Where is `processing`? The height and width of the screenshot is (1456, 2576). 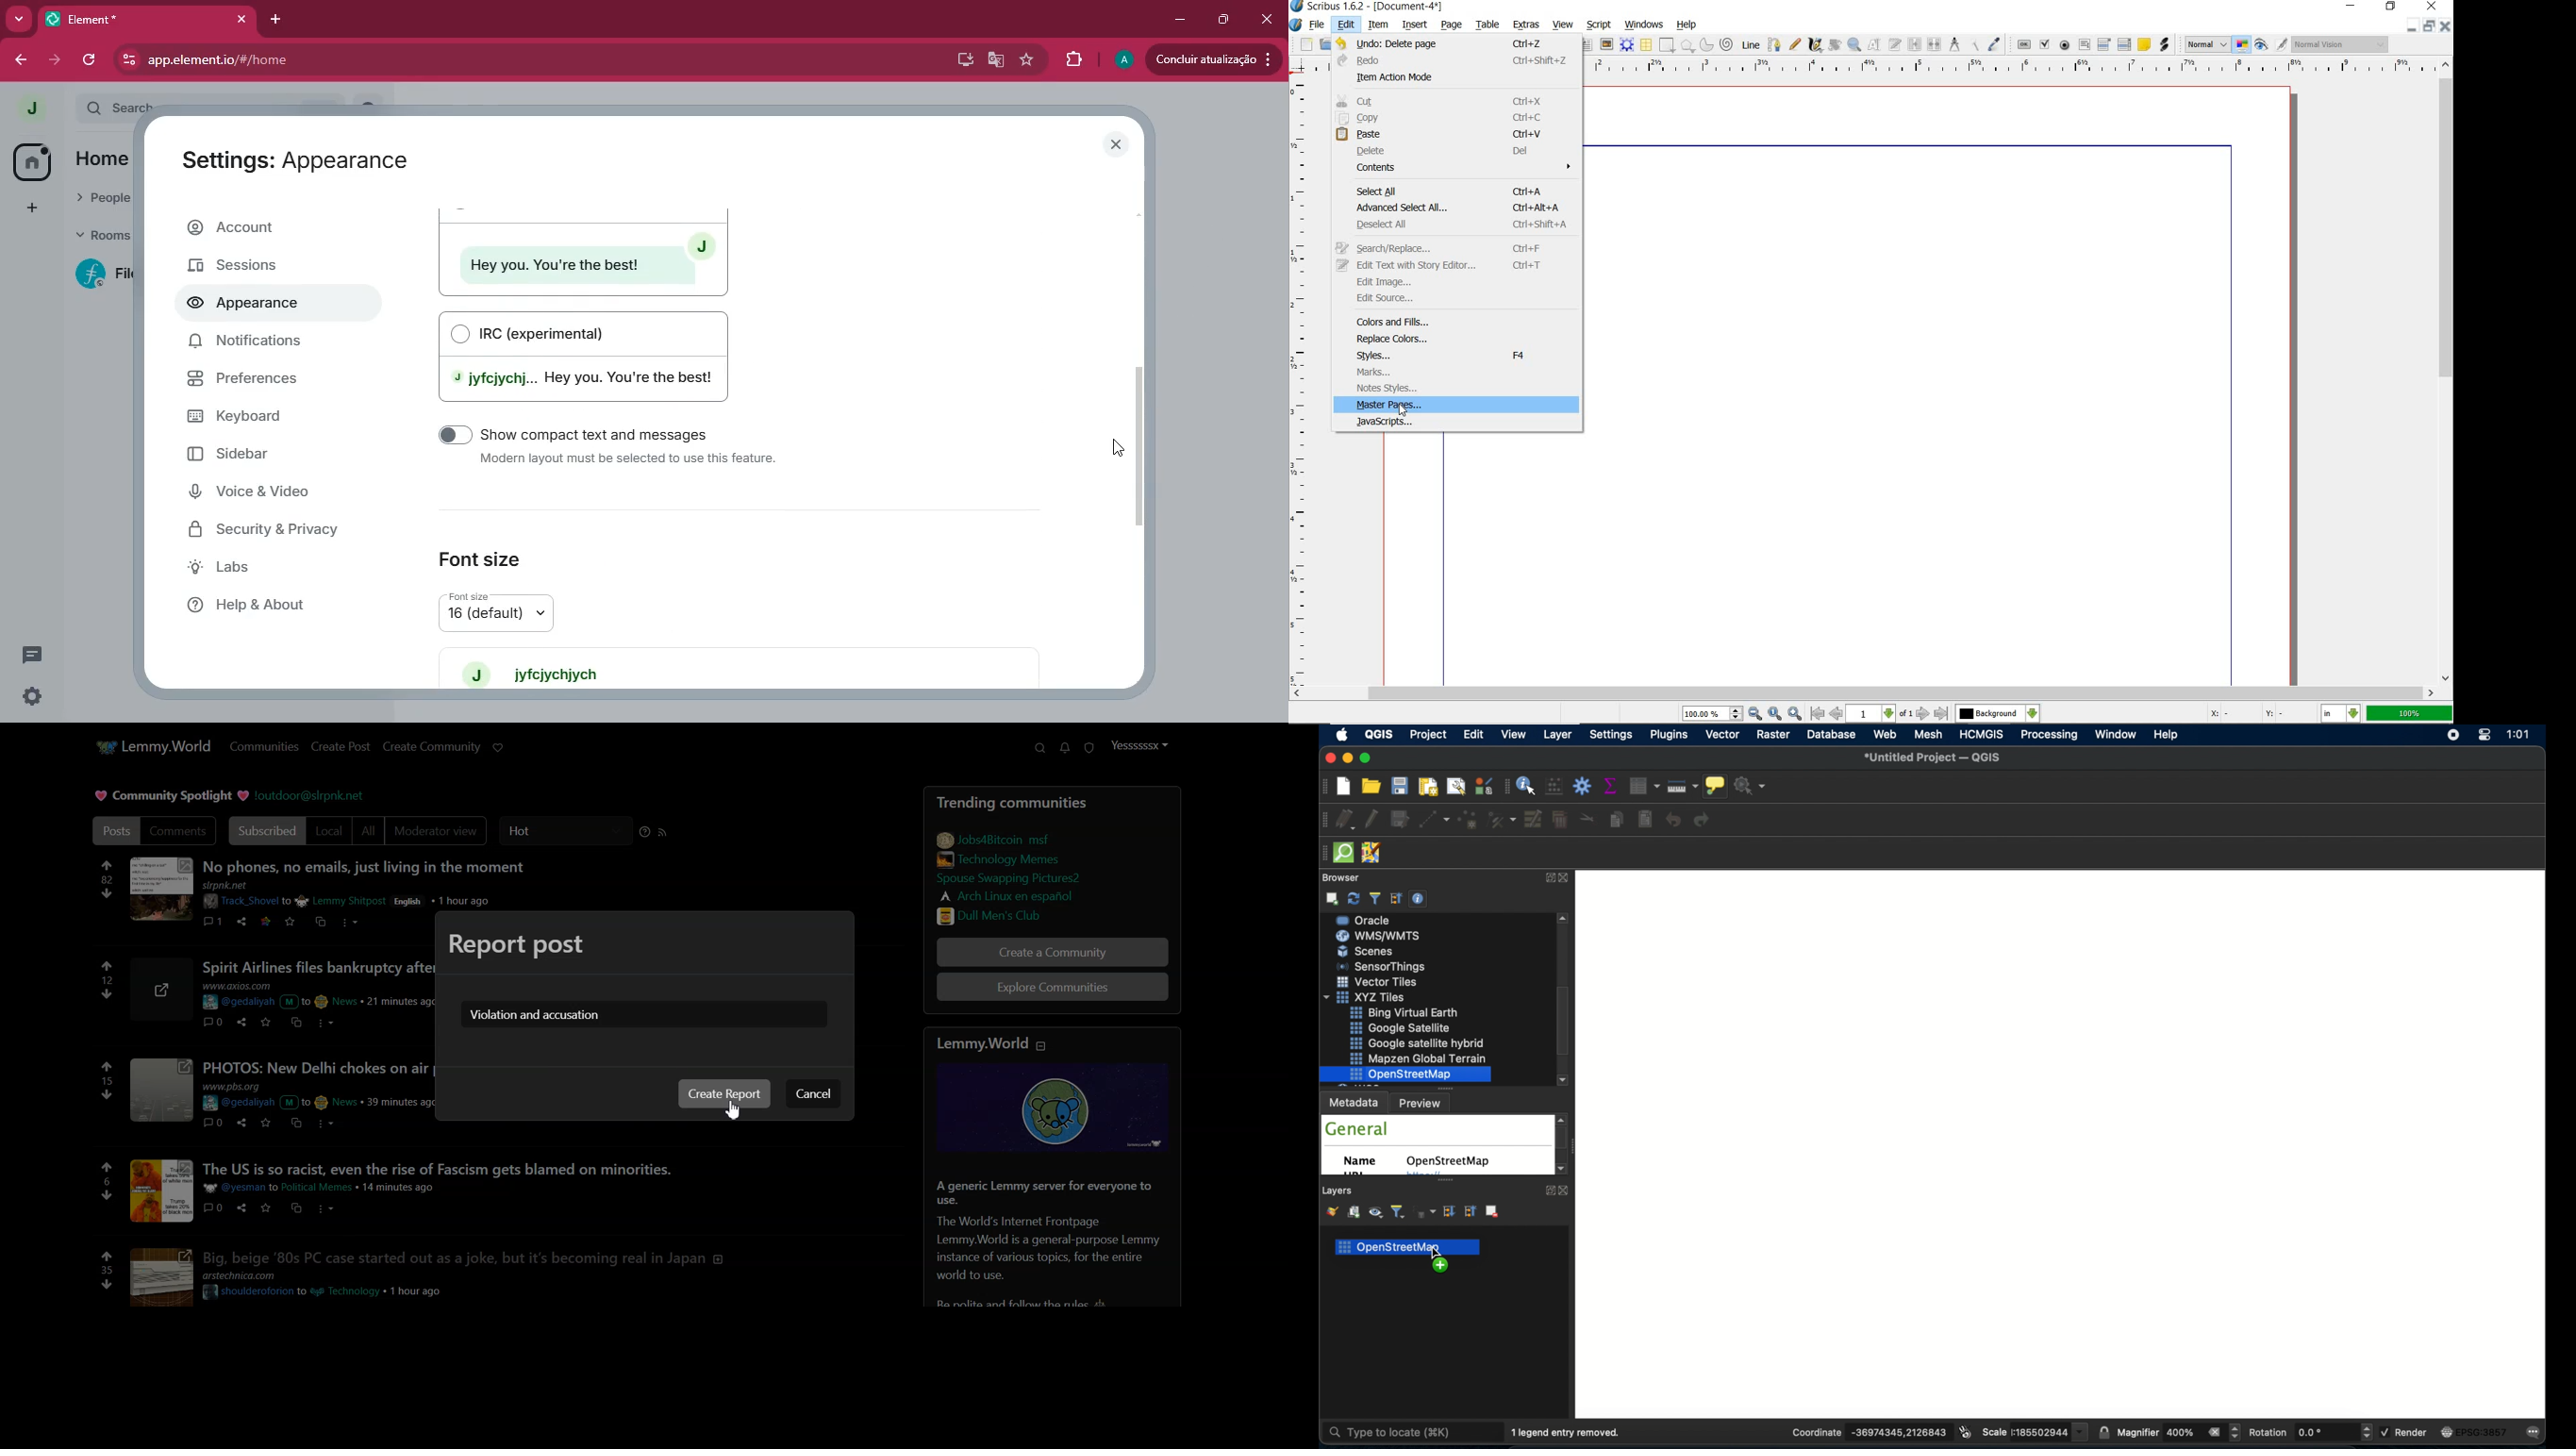
processing is located at coordinates (2051, 735).